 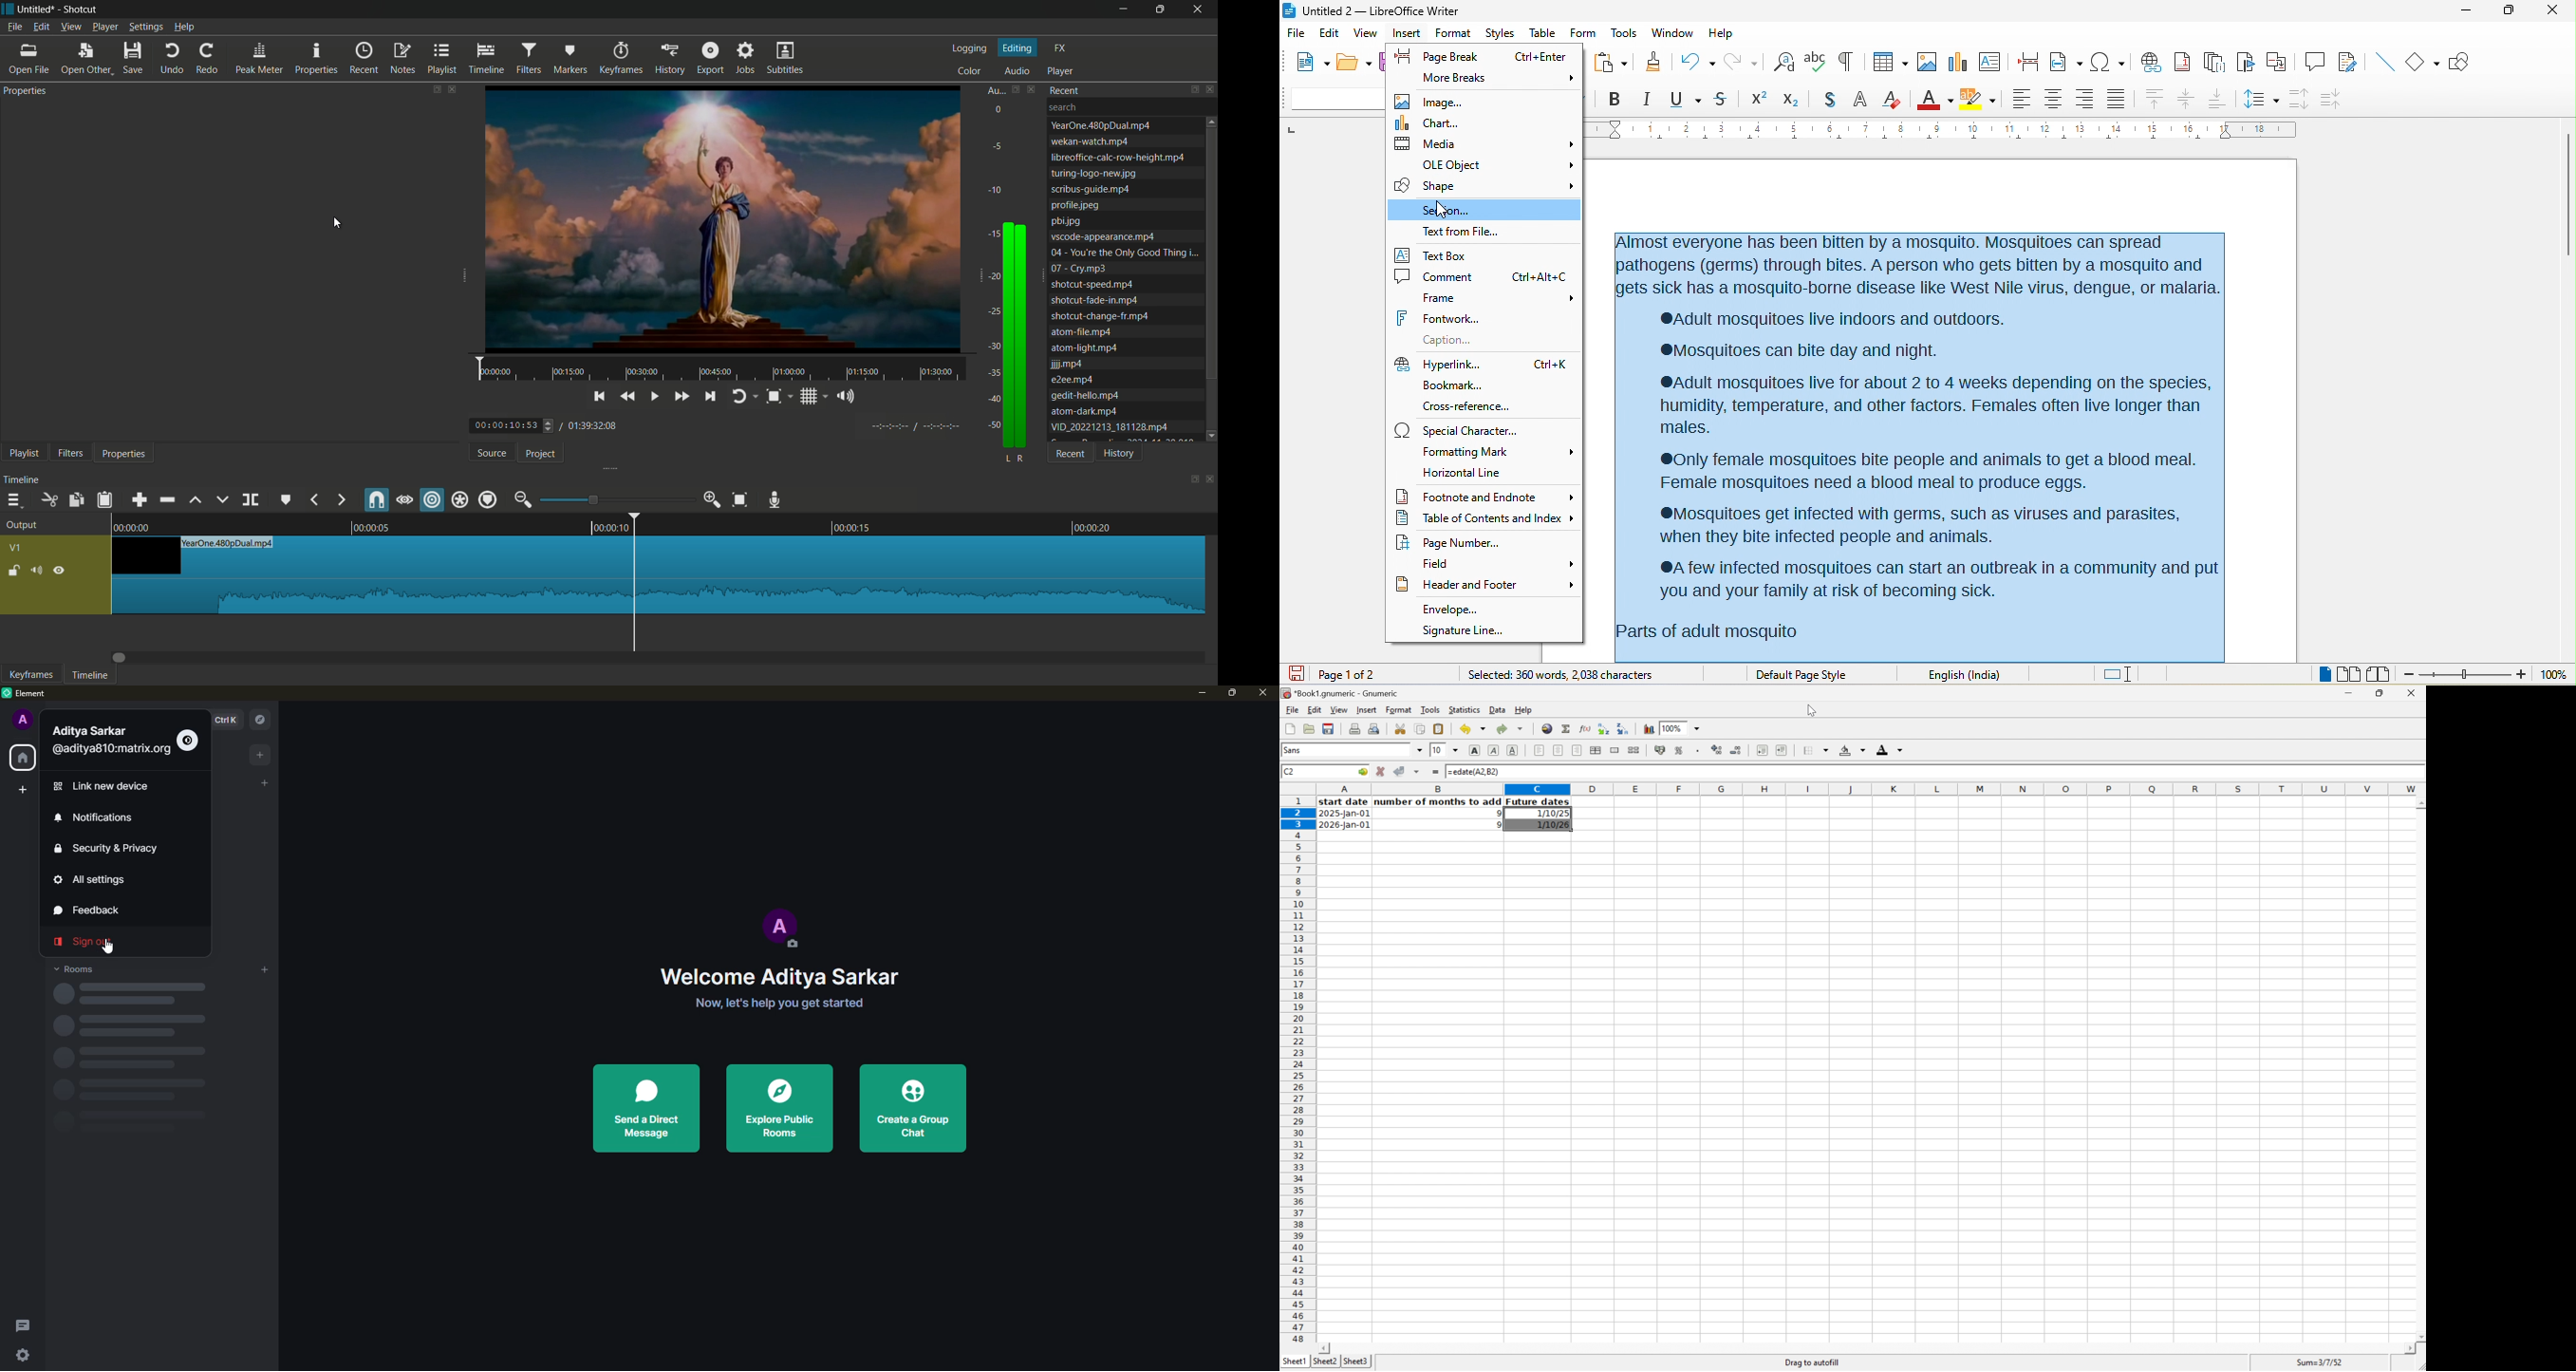 I want to click on audio, so click(x=1017, y=70).